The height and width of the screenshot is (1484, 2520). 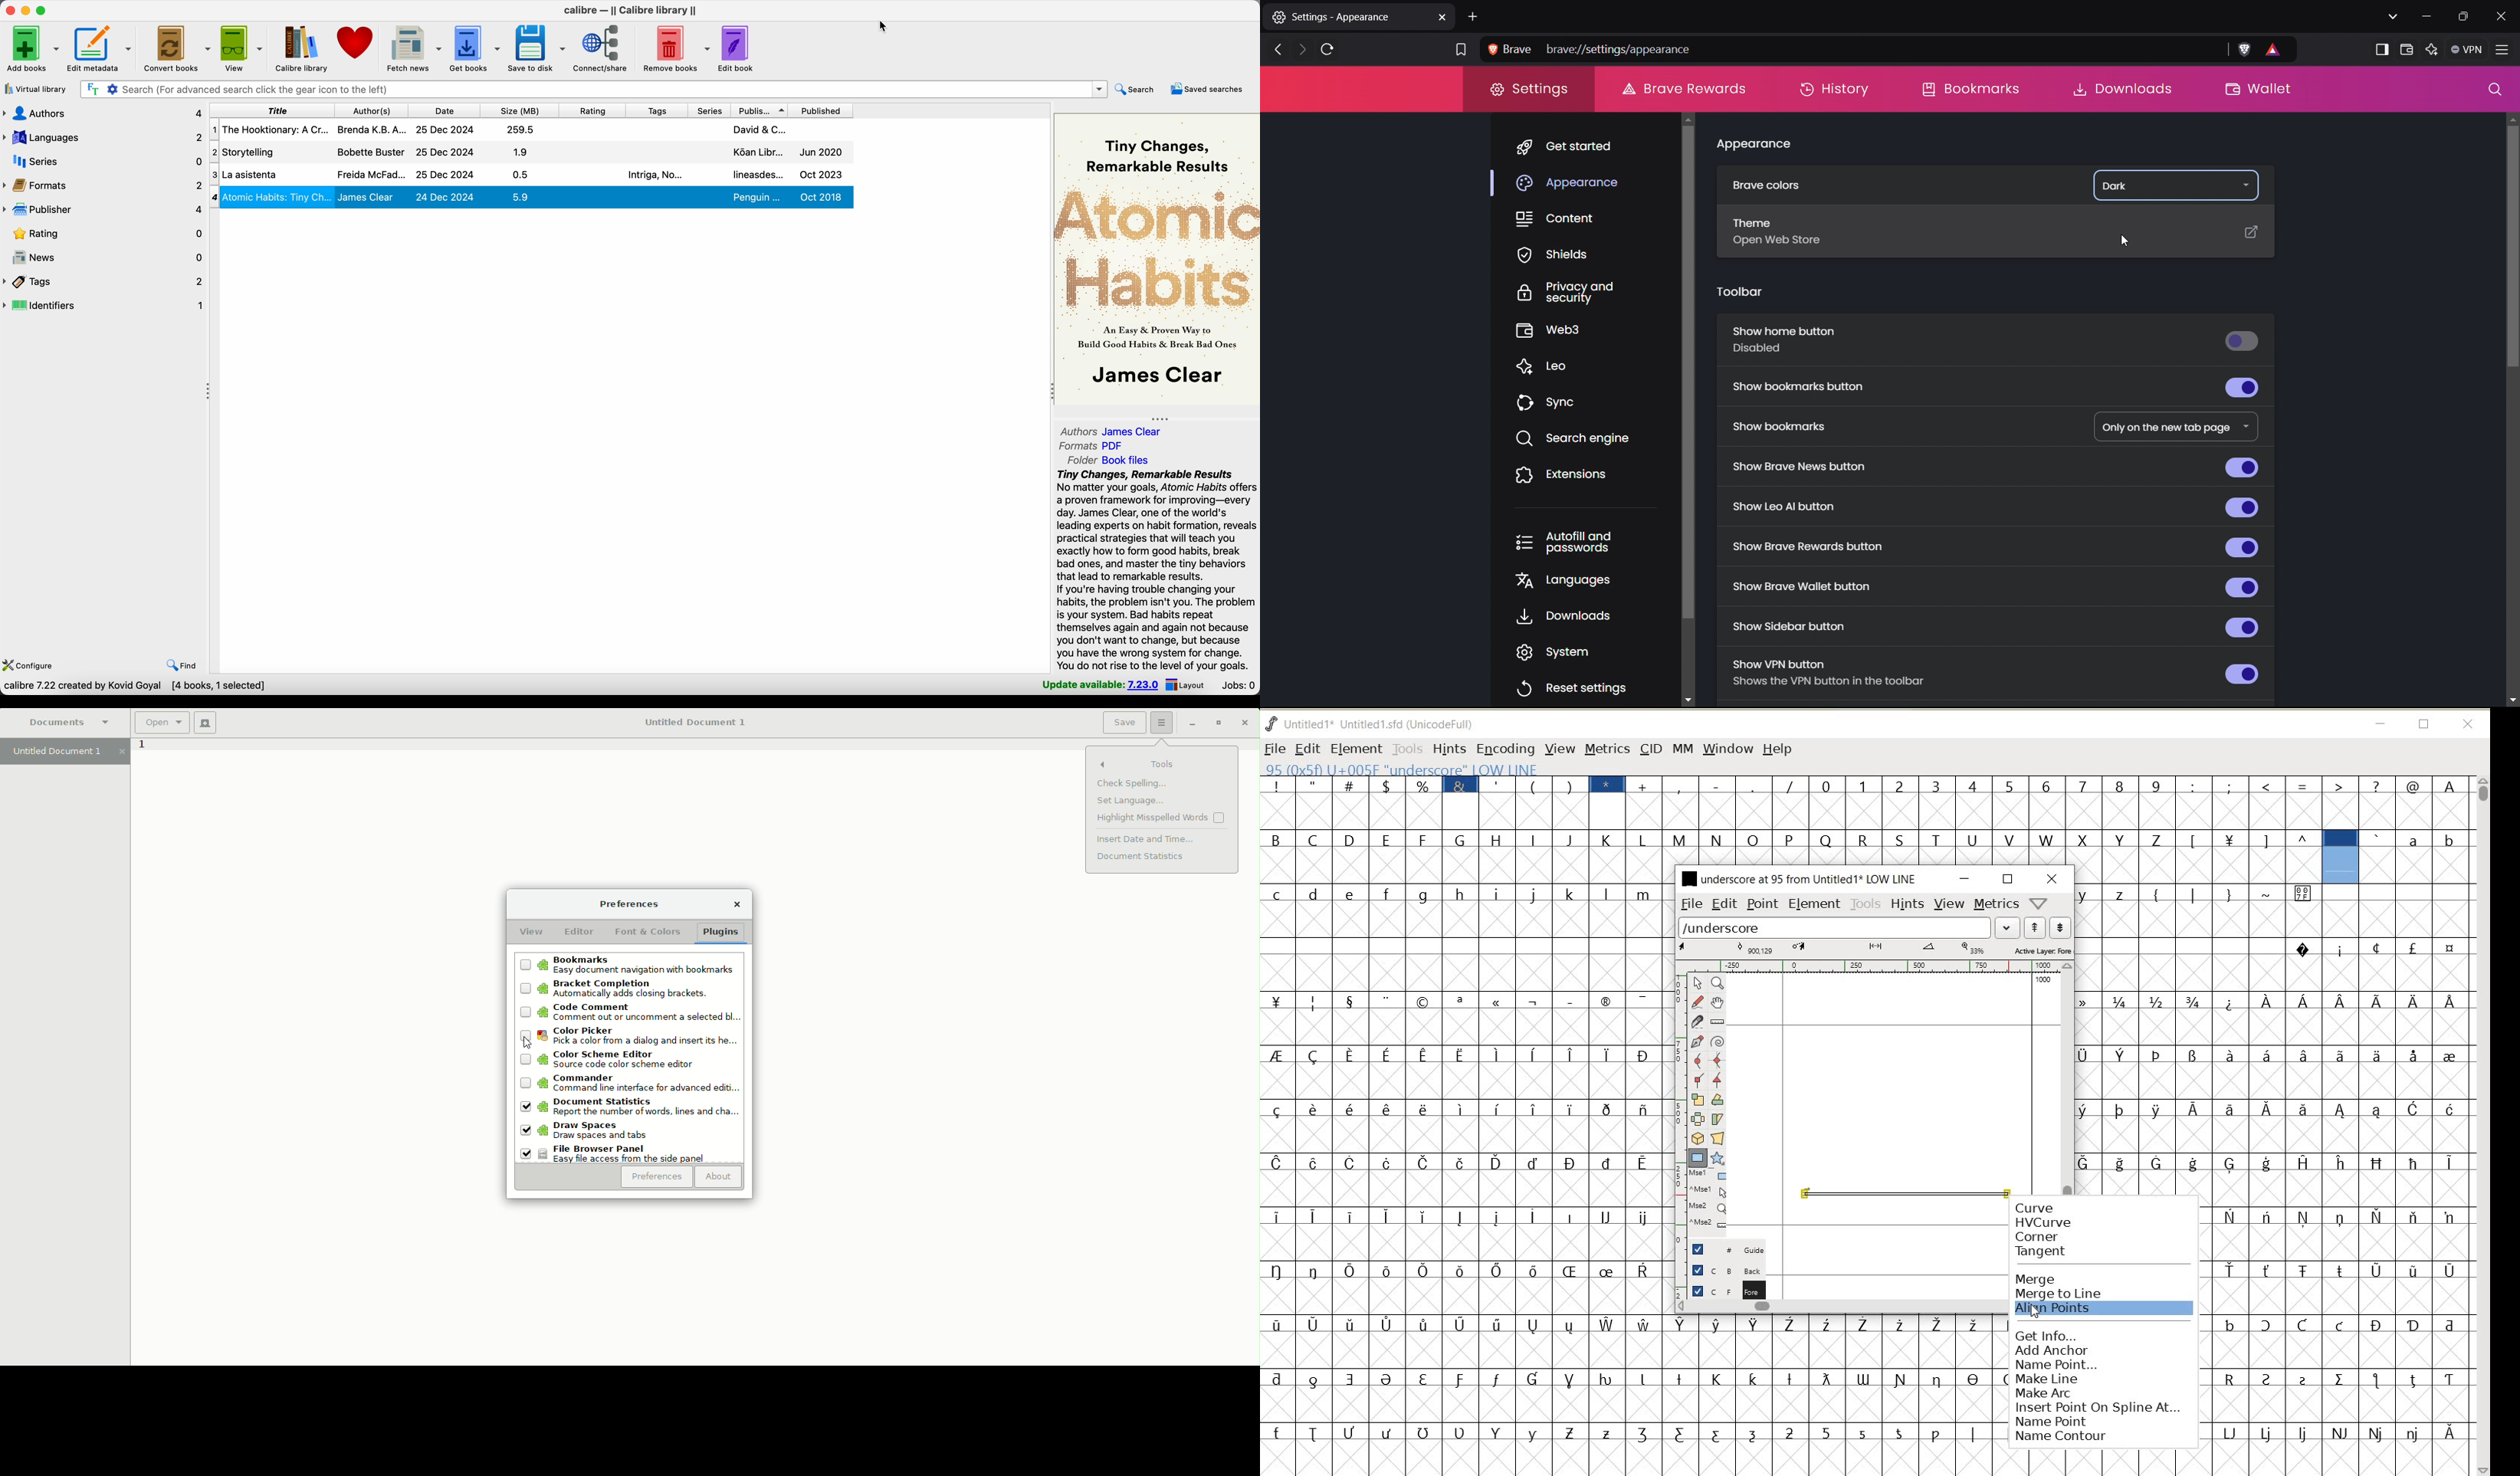 What do you see at coordinates (2258, 1339) in the screenshot?
I see `GLYPHY CHARACTERS & NUMBERS` at bounding box center [2258, 1339].